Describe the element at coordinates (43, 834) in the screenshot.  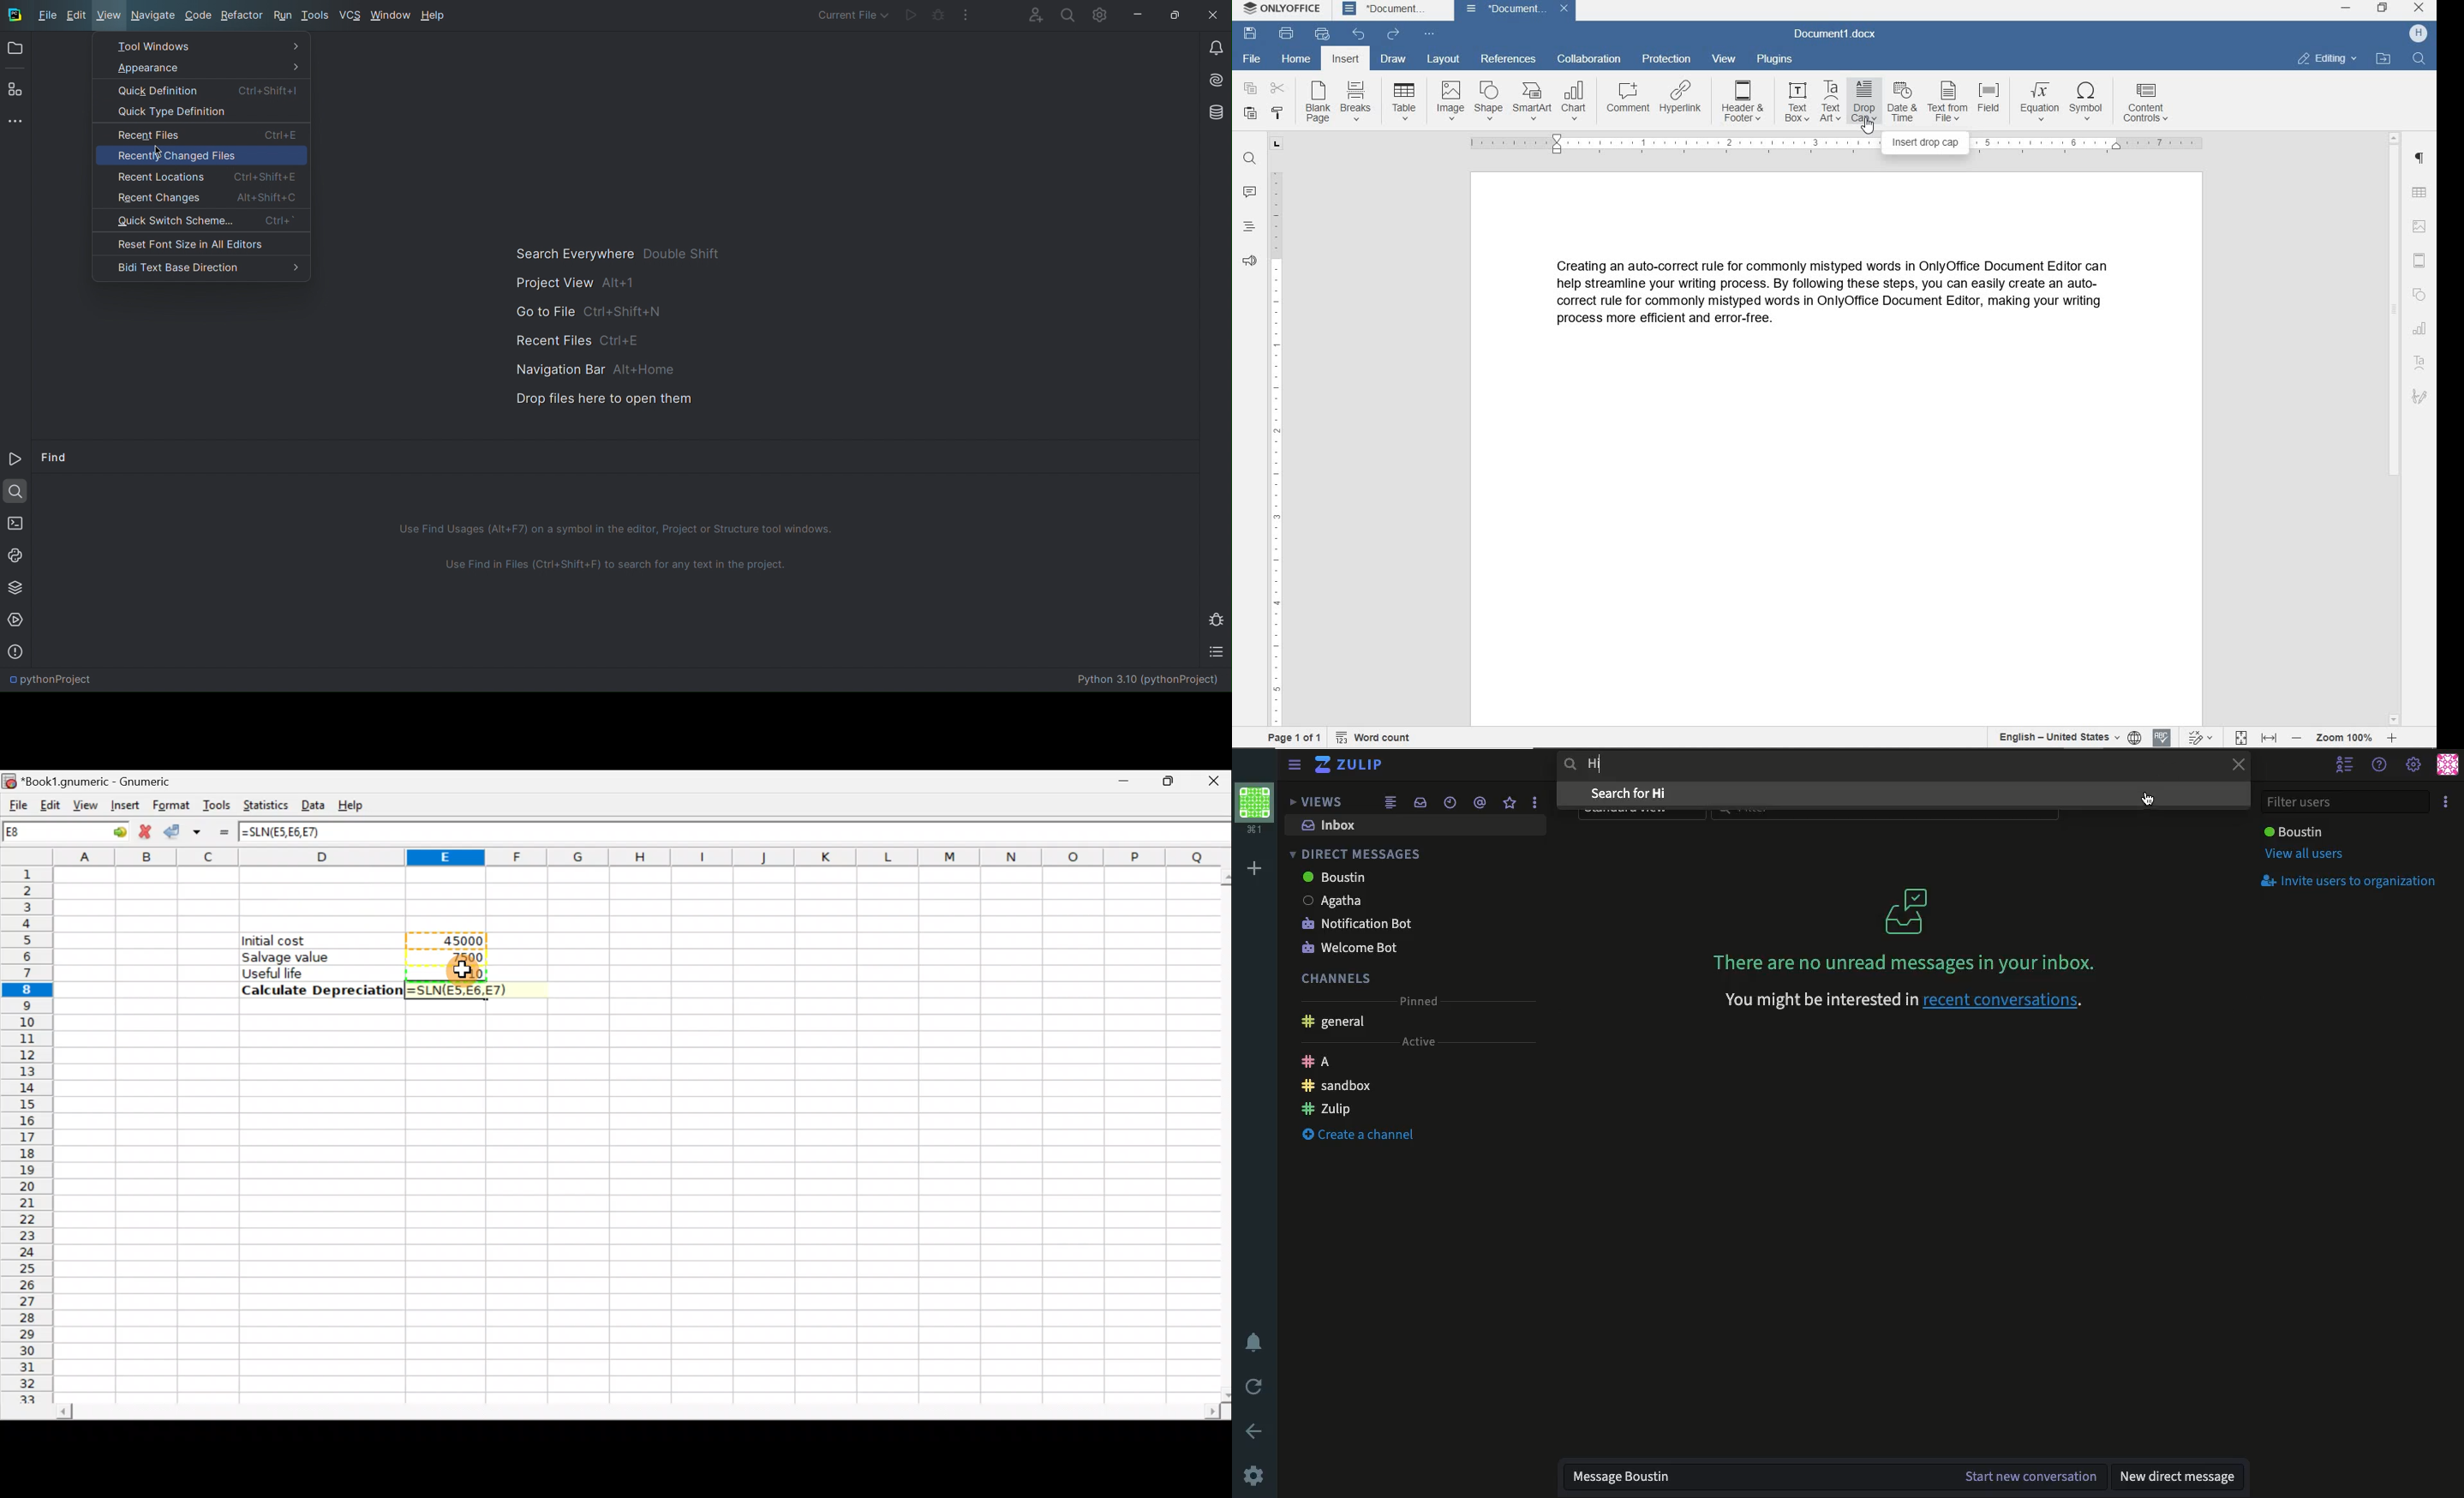
I see `Cell name E8` at that location.